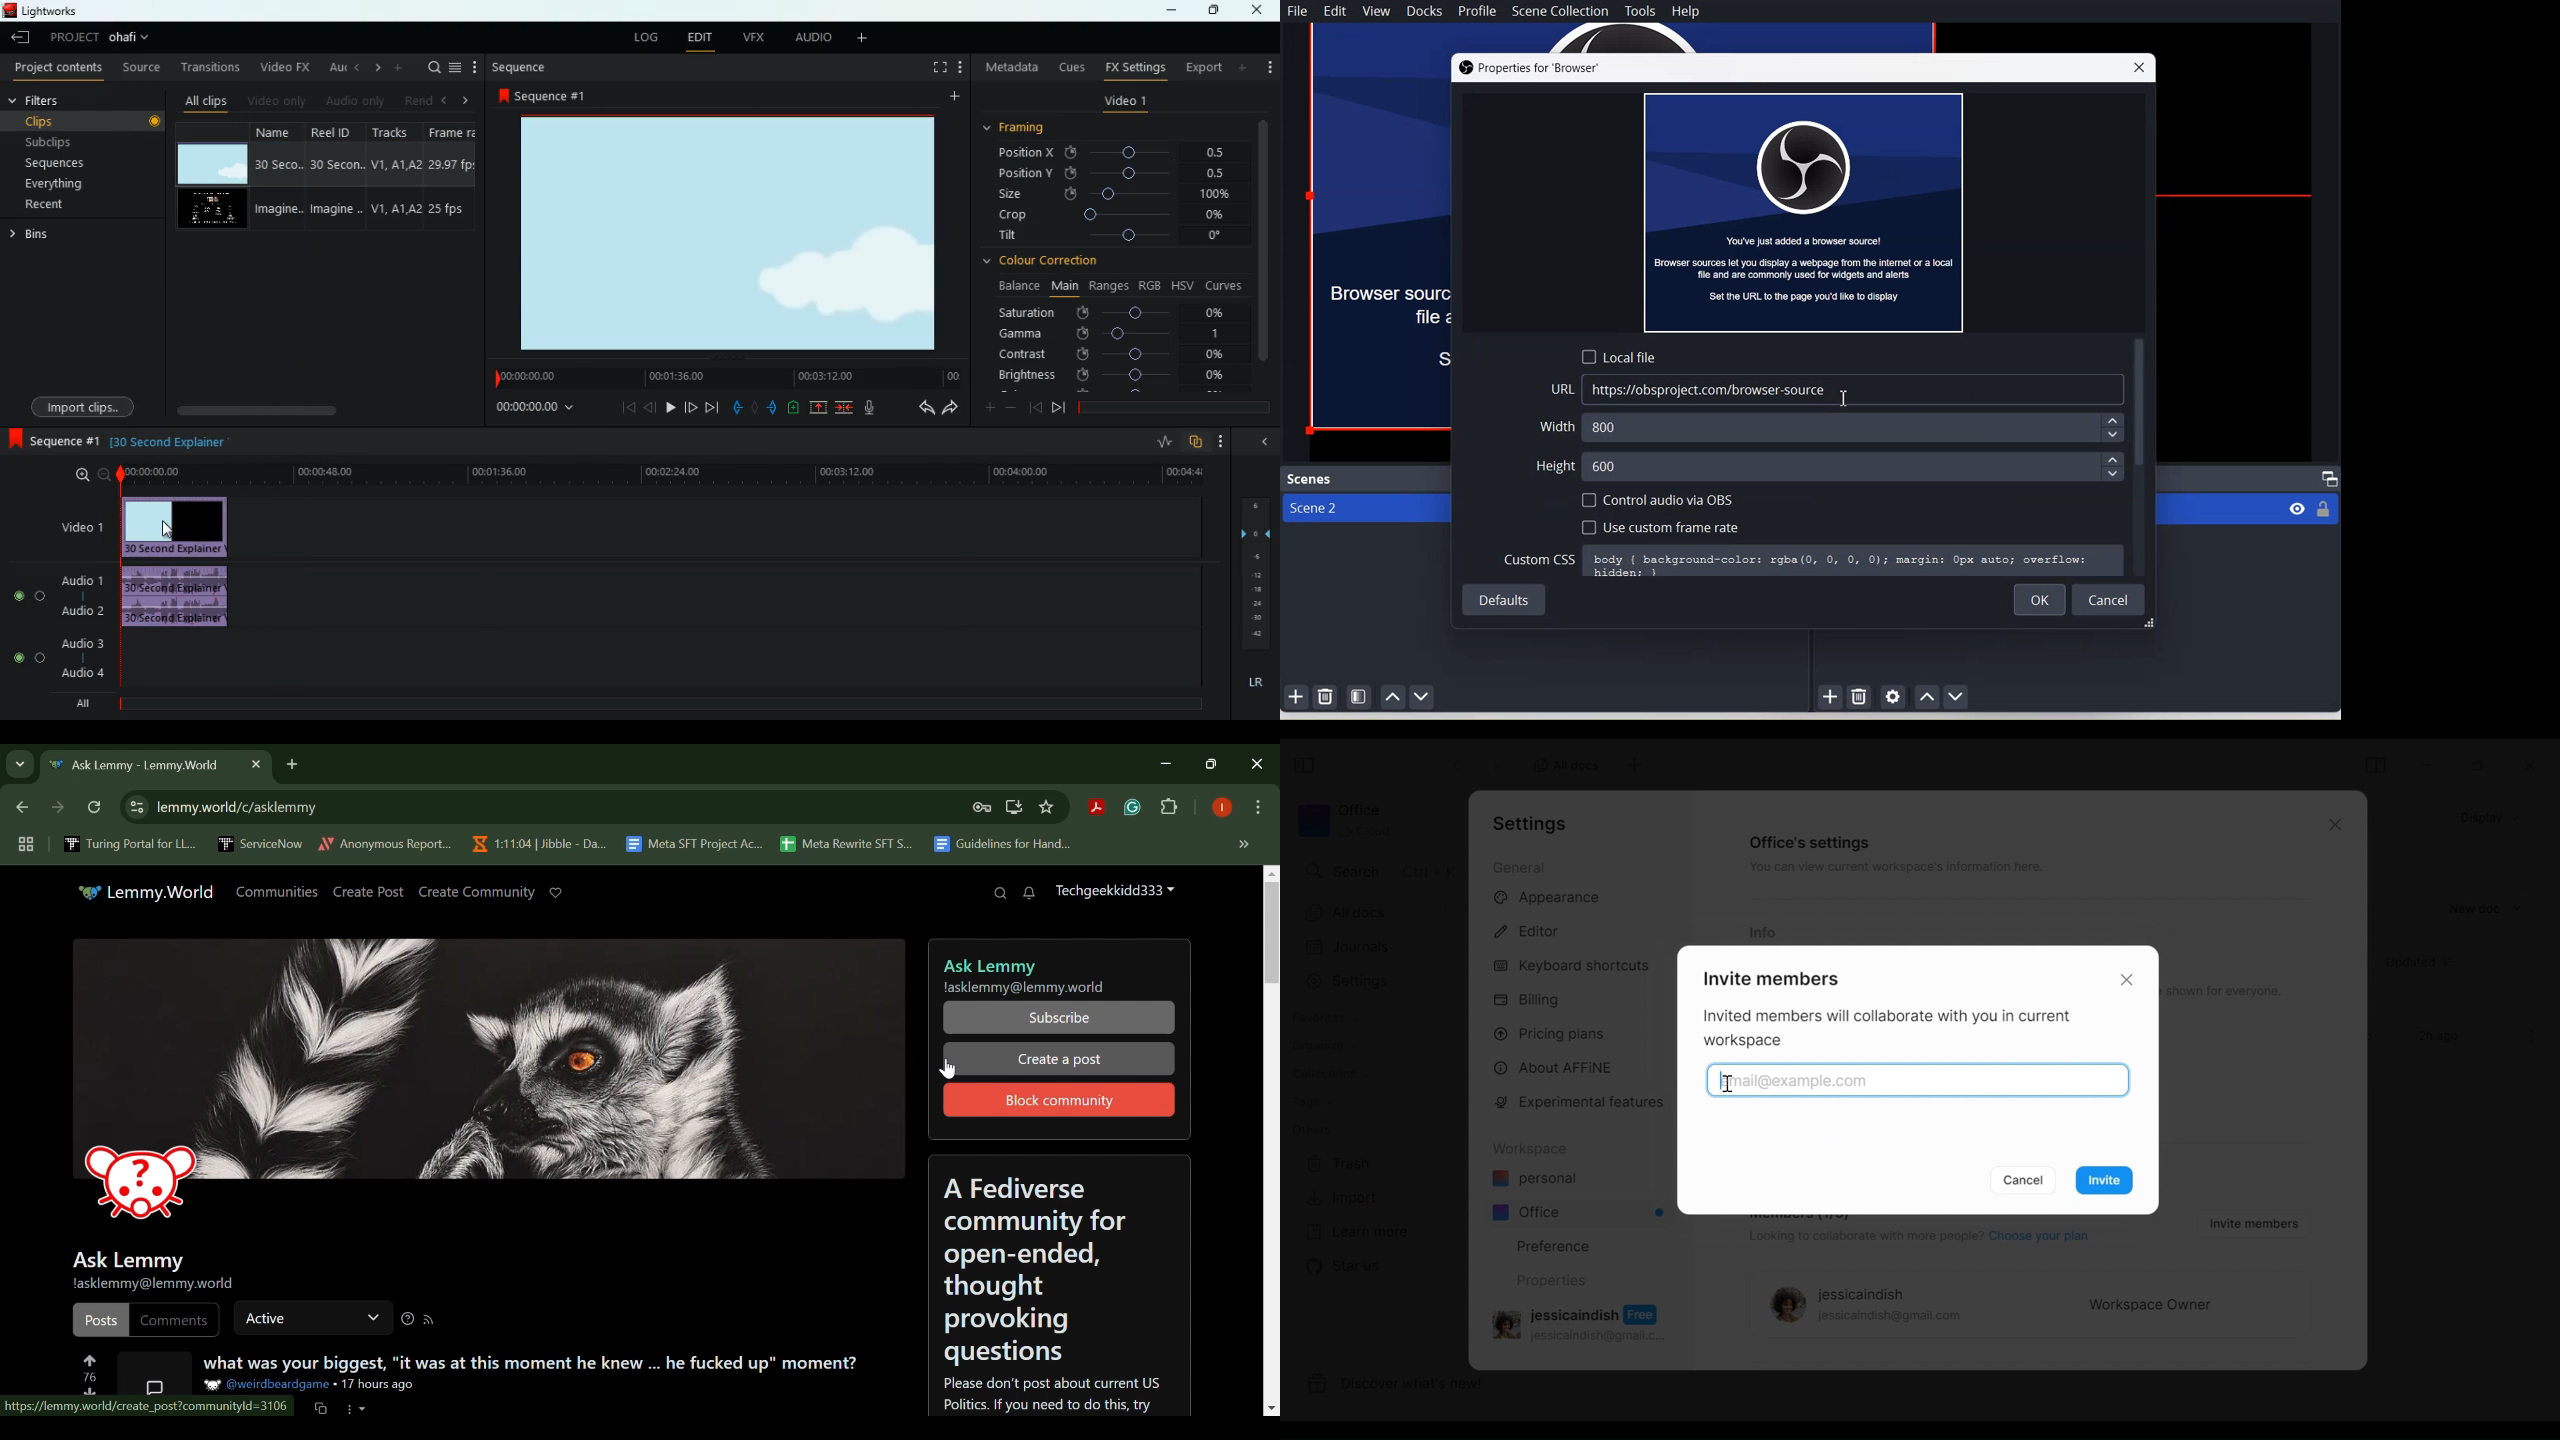  Describe the element at coordinates (51, 439) in the screenshot. I see `sequence` at that location.